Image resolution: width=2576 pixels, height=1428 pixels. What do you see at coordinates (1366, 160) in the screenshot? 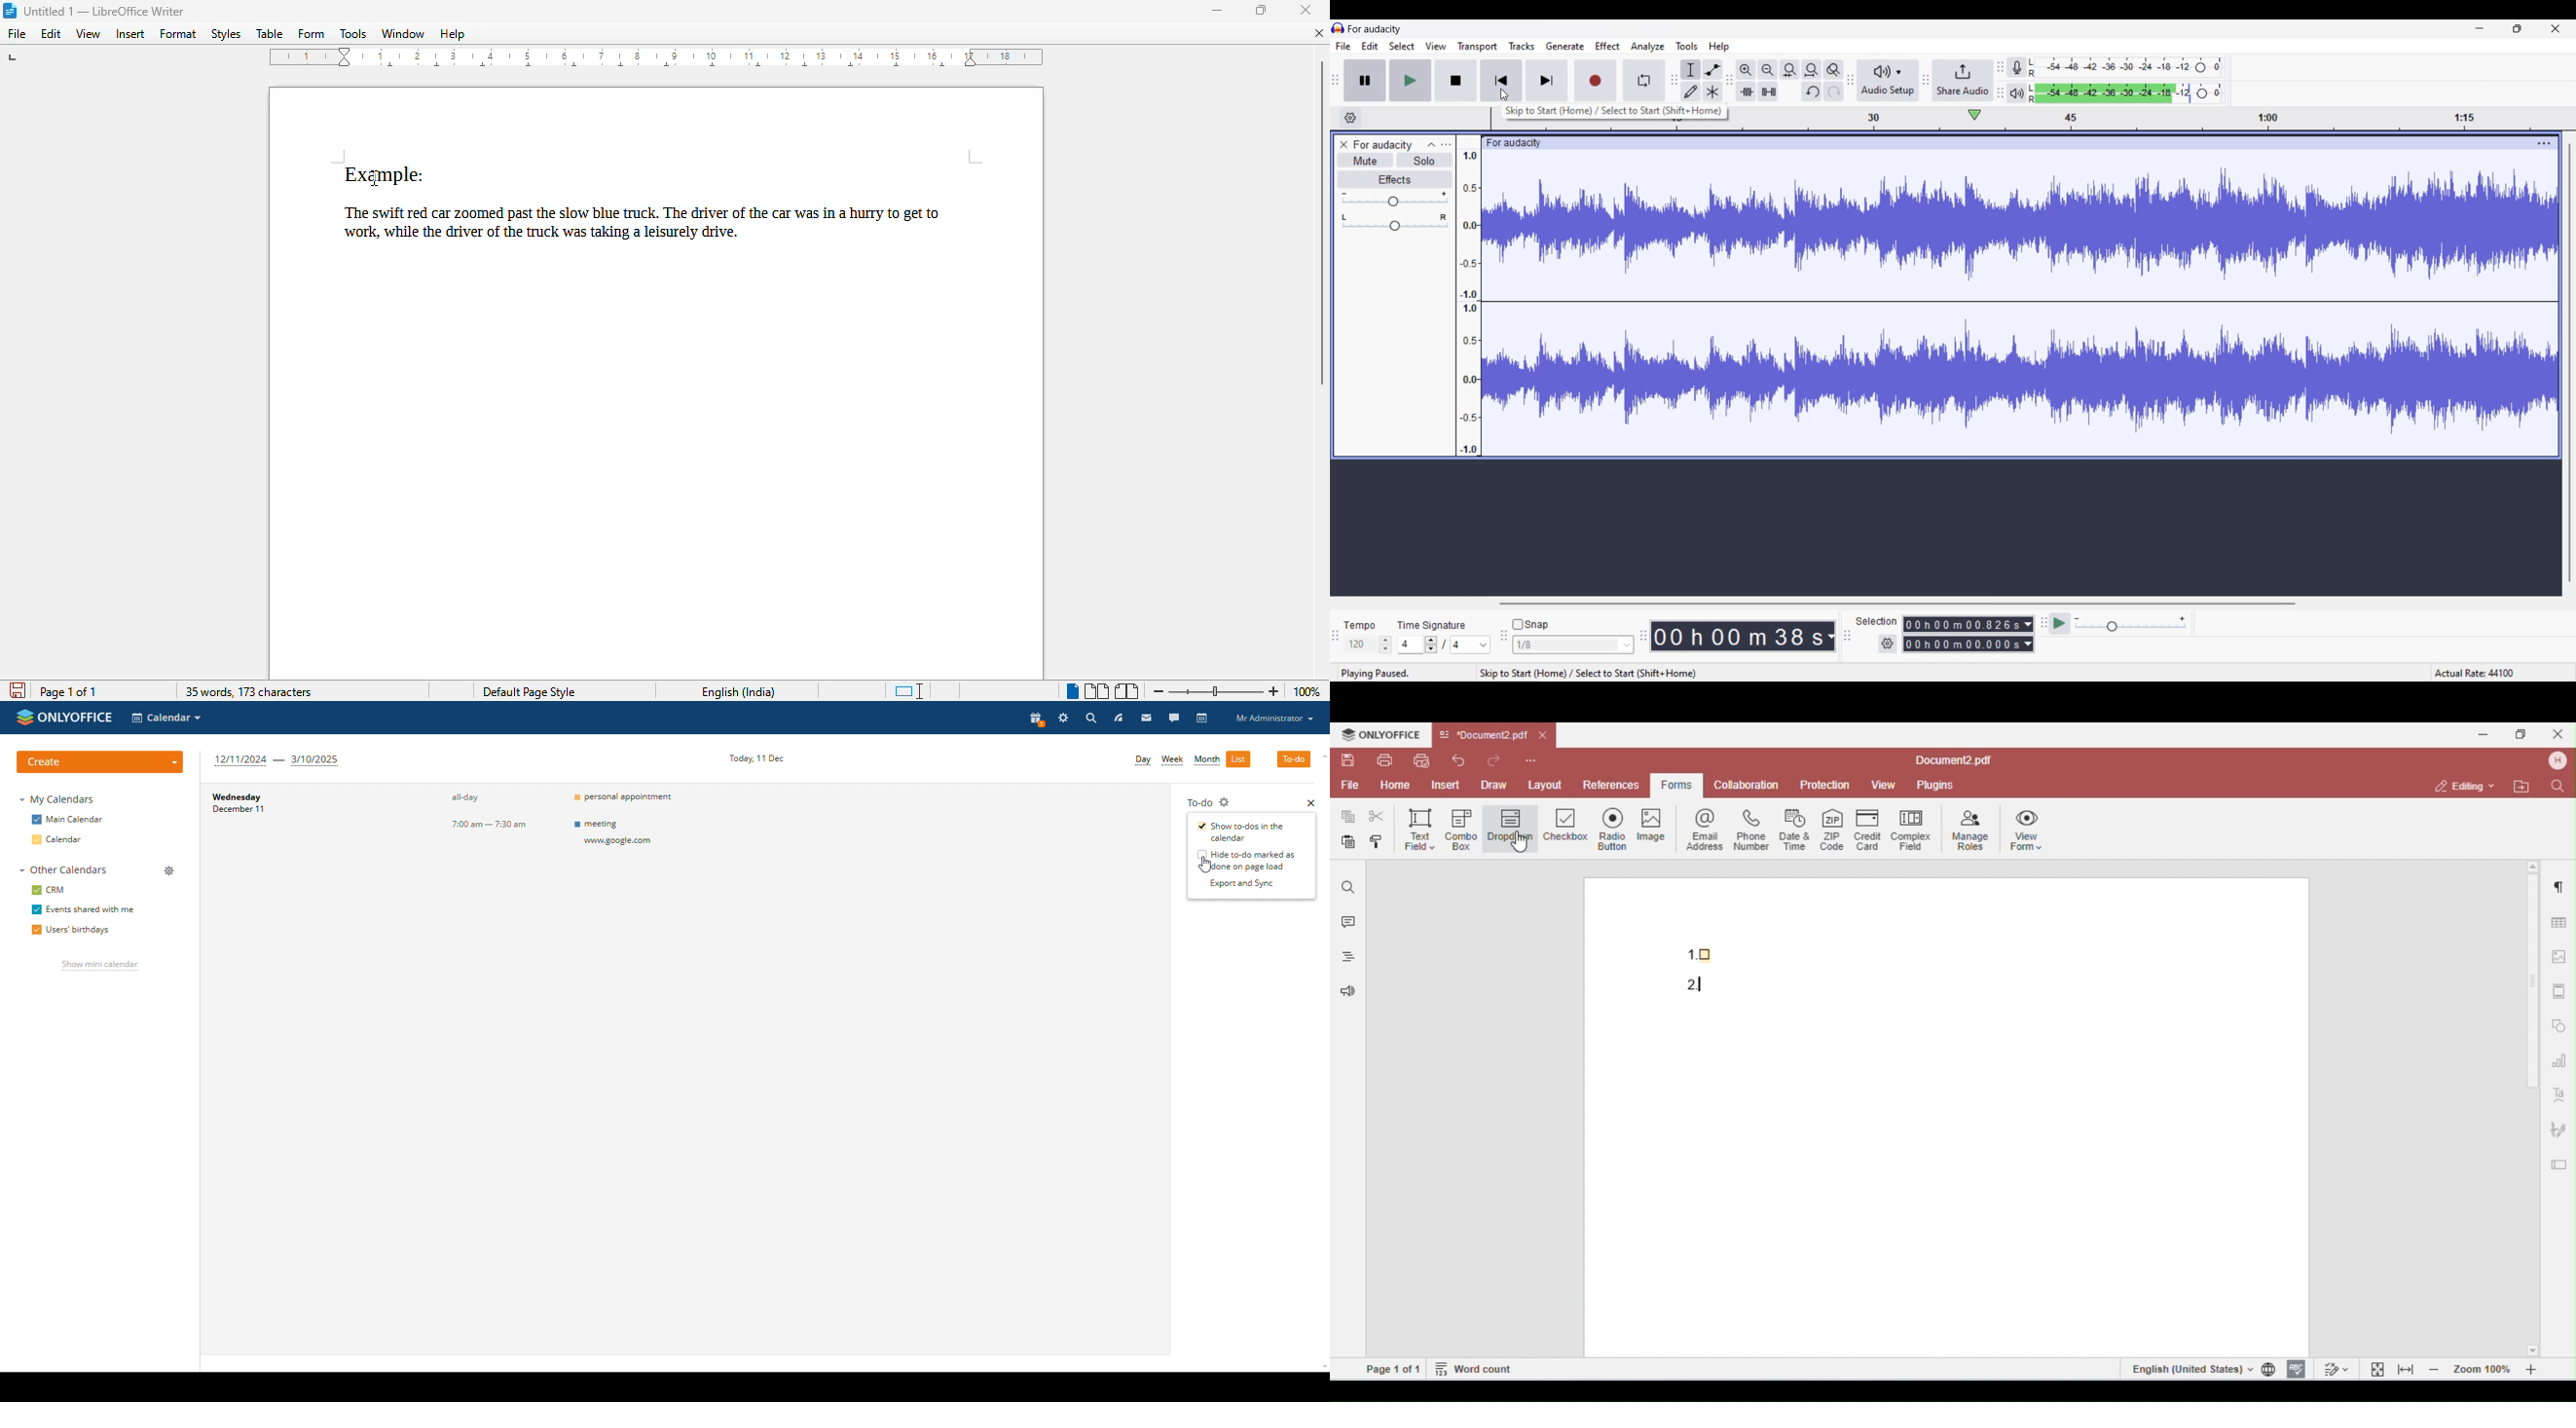
I see `Mute` at bounding box center [1366, 160].